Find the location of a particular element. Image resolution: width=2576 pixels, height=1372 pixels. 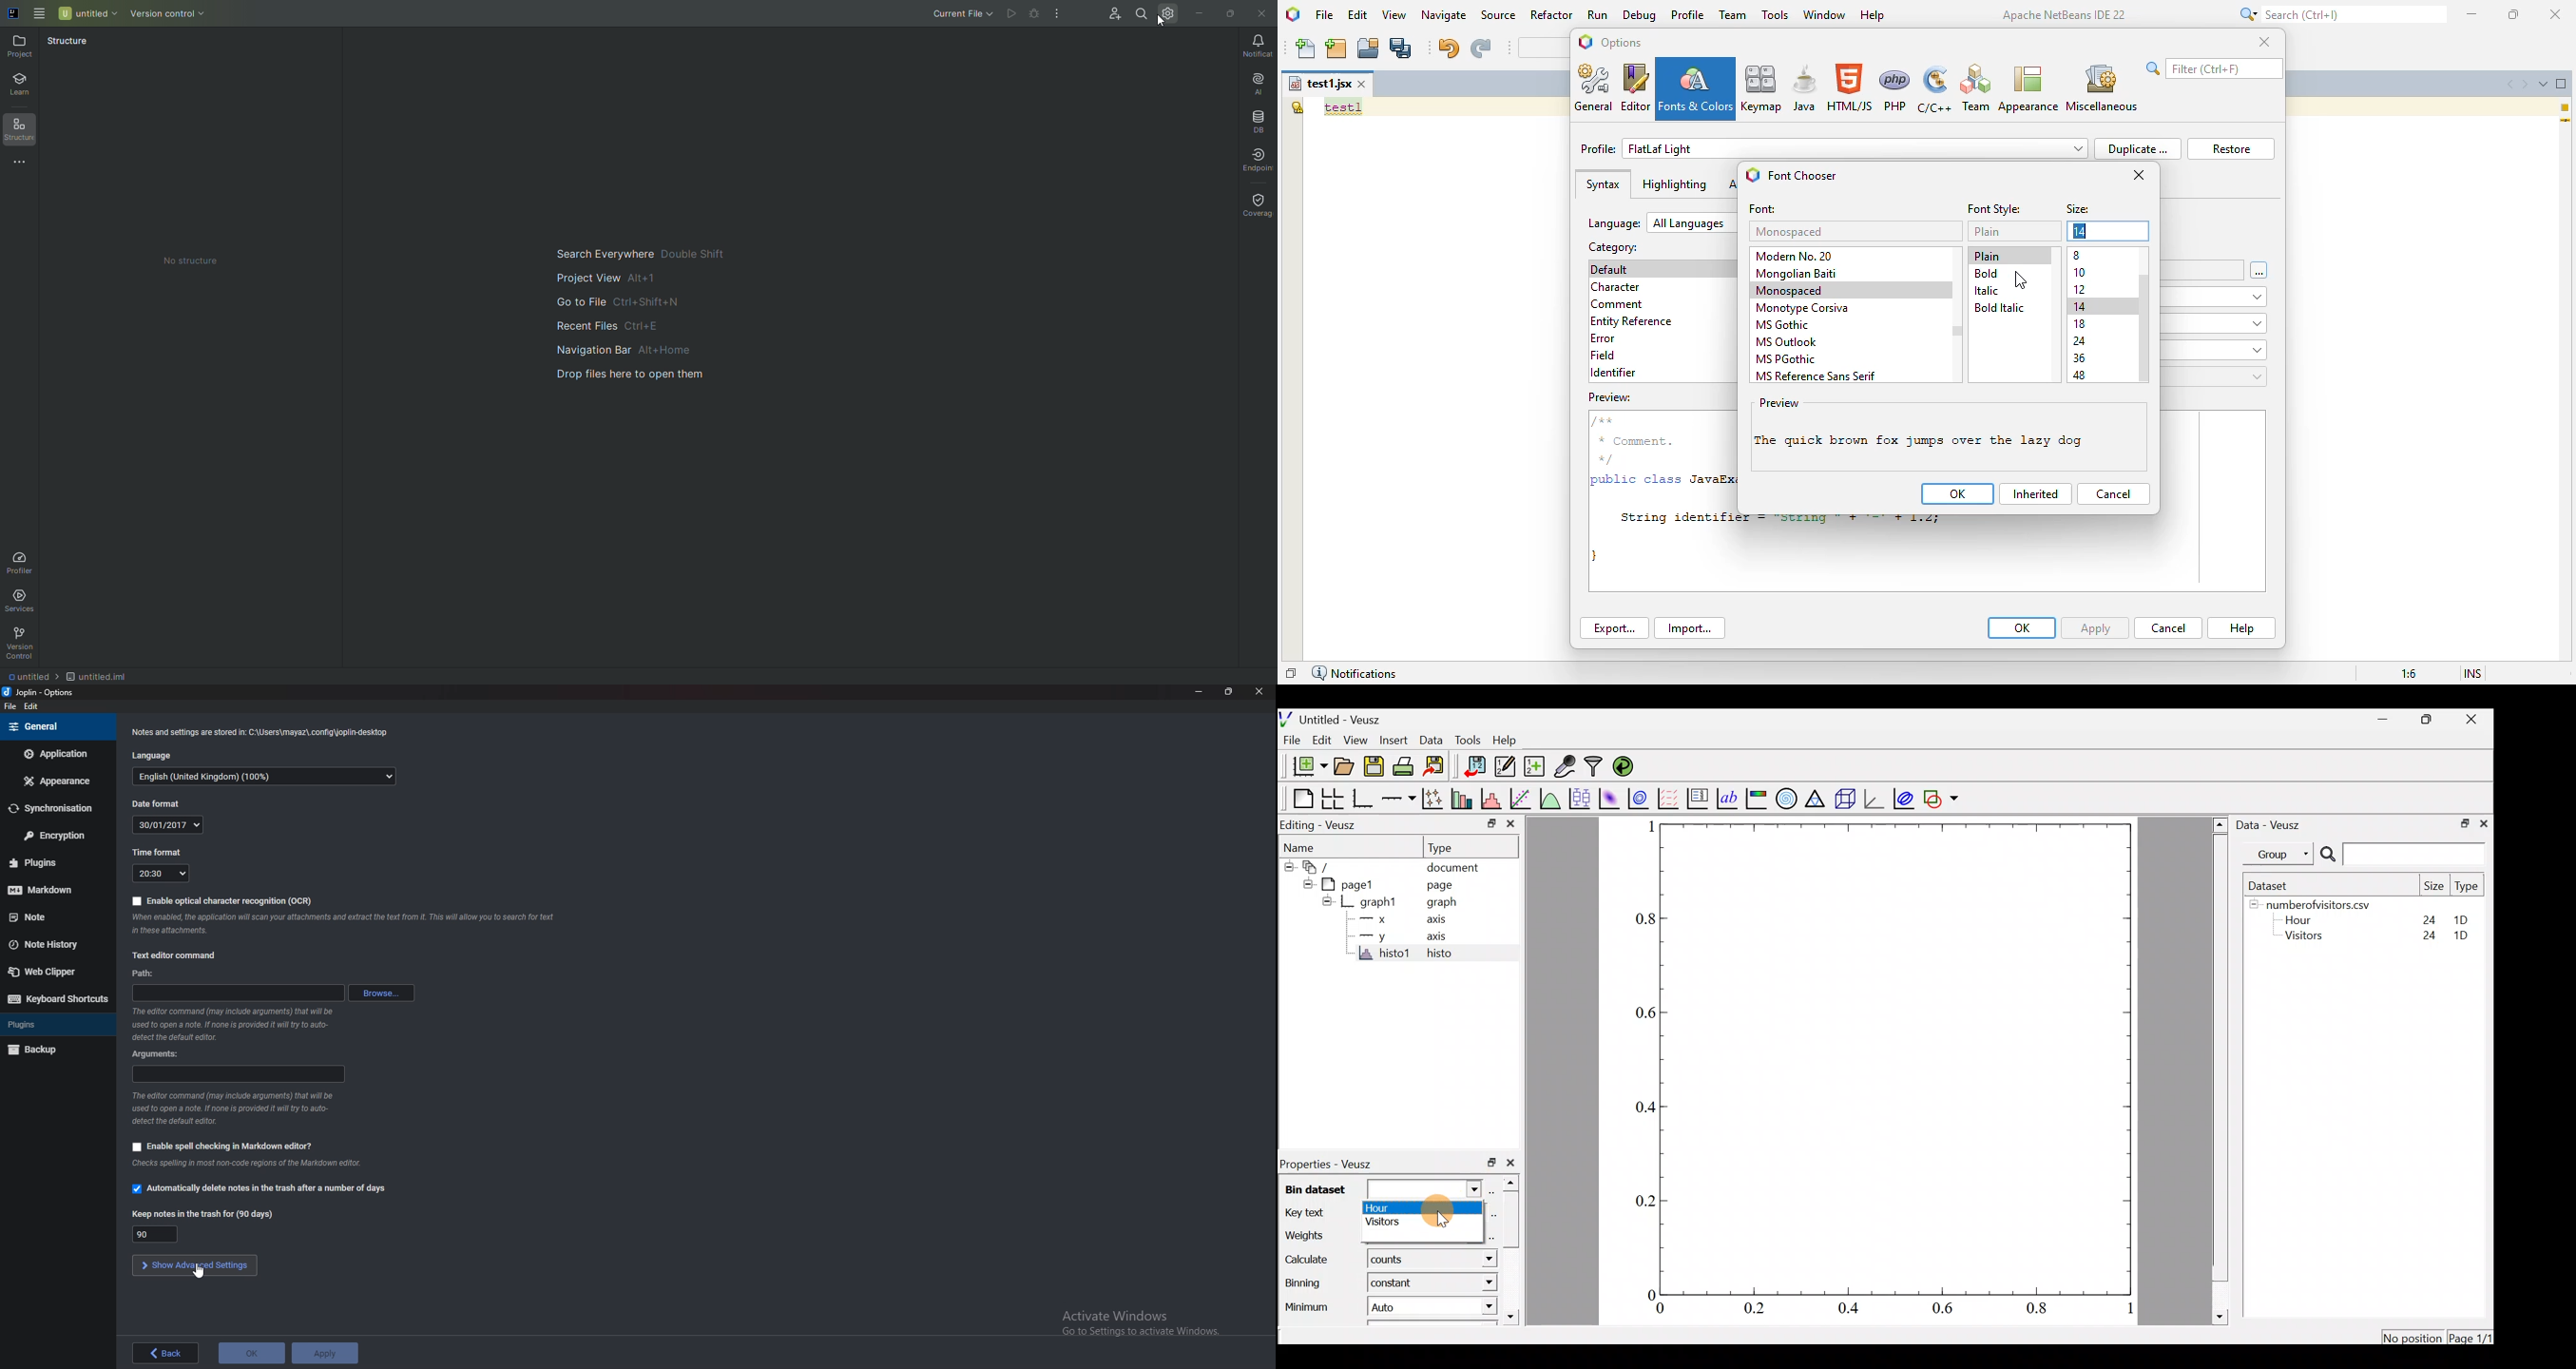

0.6 is located at coordinates (1645, 1013).